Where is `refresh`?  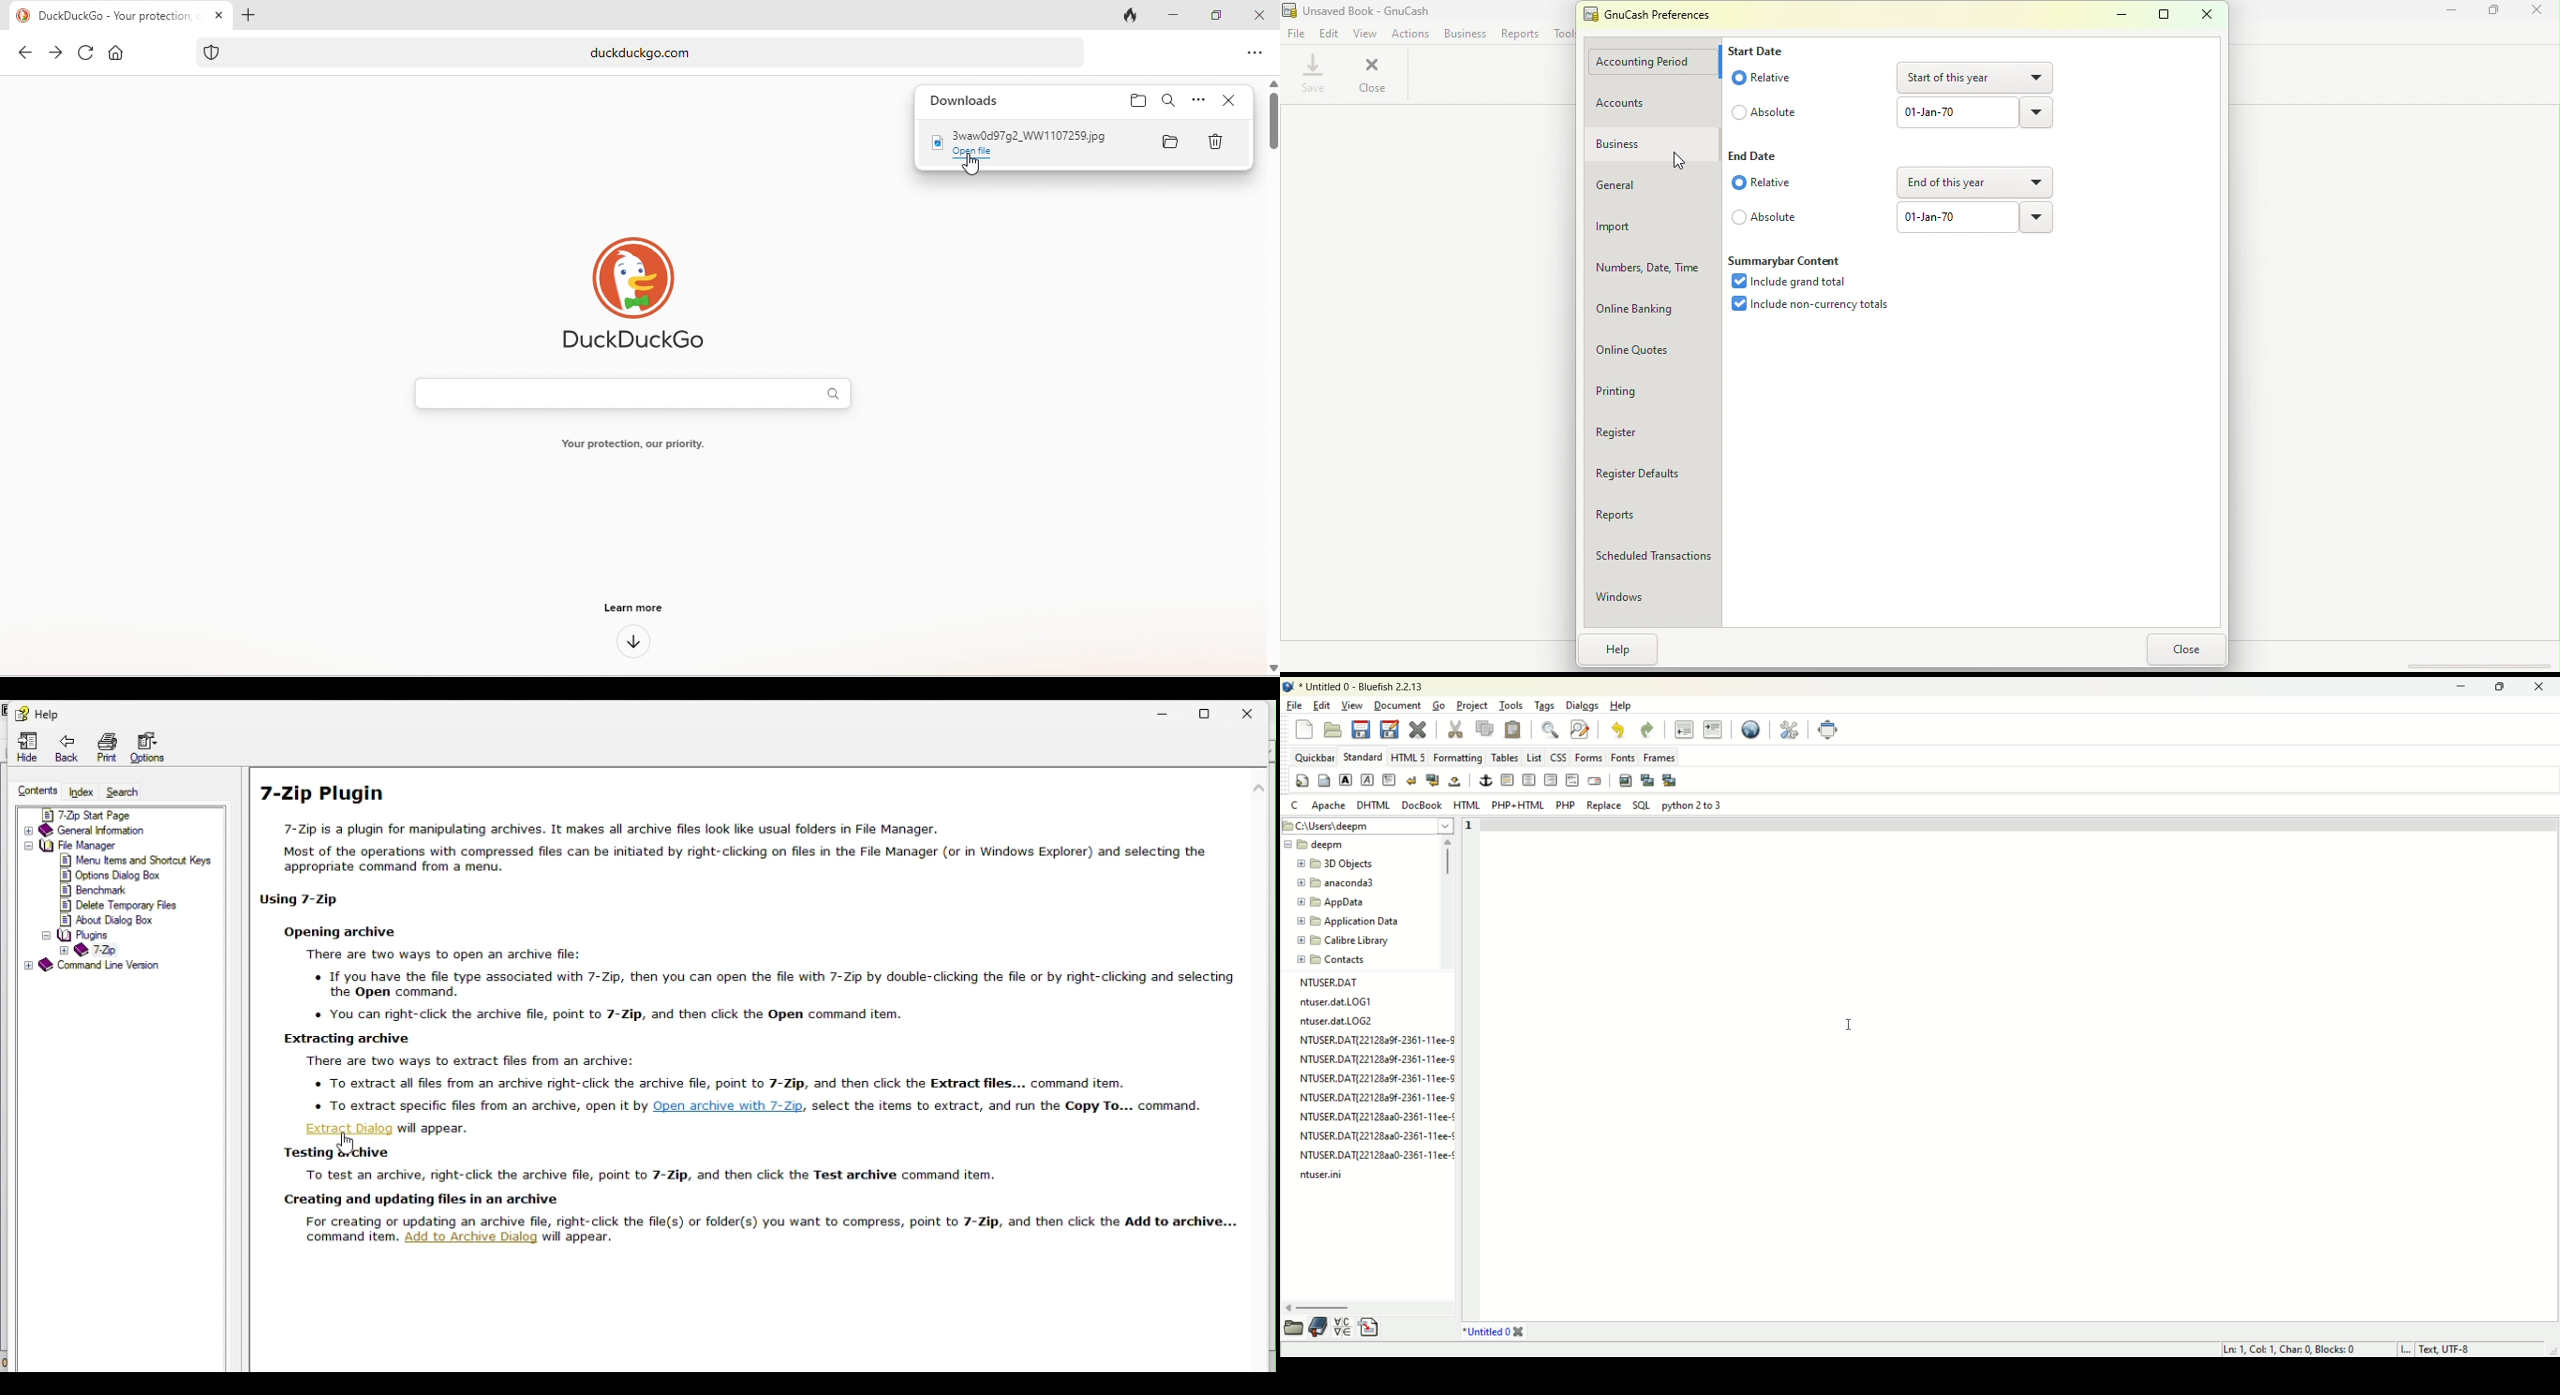 refresh is located at coordinates (84, 53).